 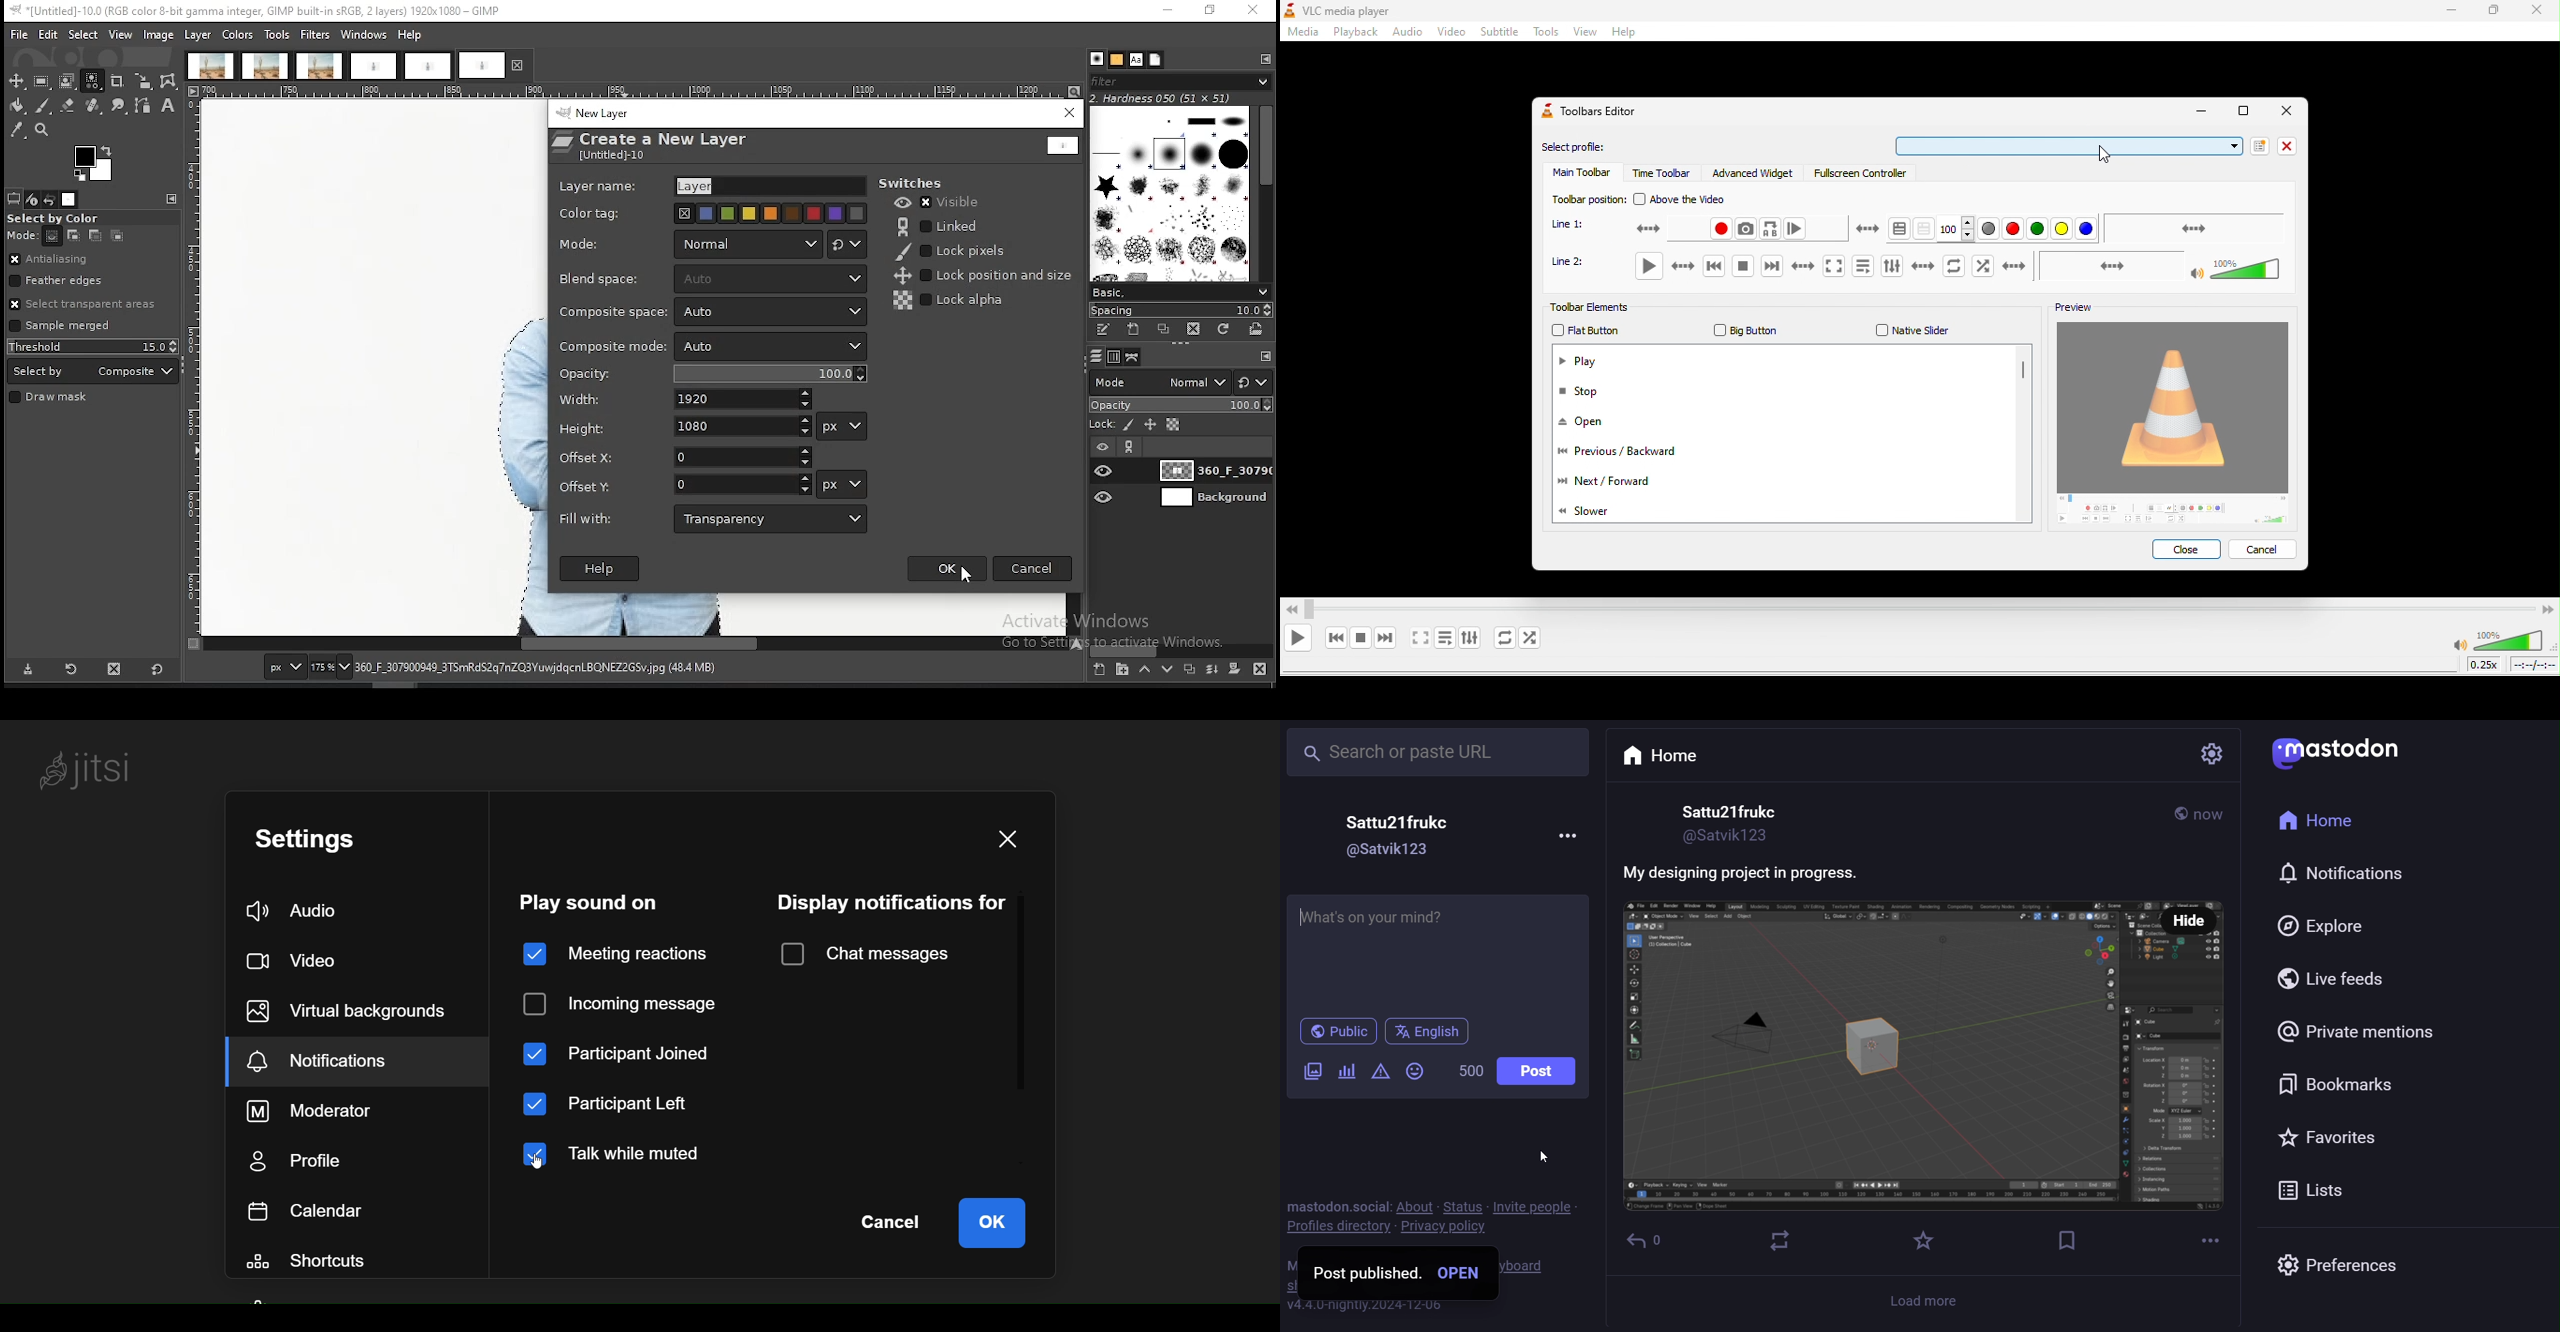 What do you see at coordinates (1367, 1275) in the screenshot?
I see `post published` at bounding box center [1367, 1275].